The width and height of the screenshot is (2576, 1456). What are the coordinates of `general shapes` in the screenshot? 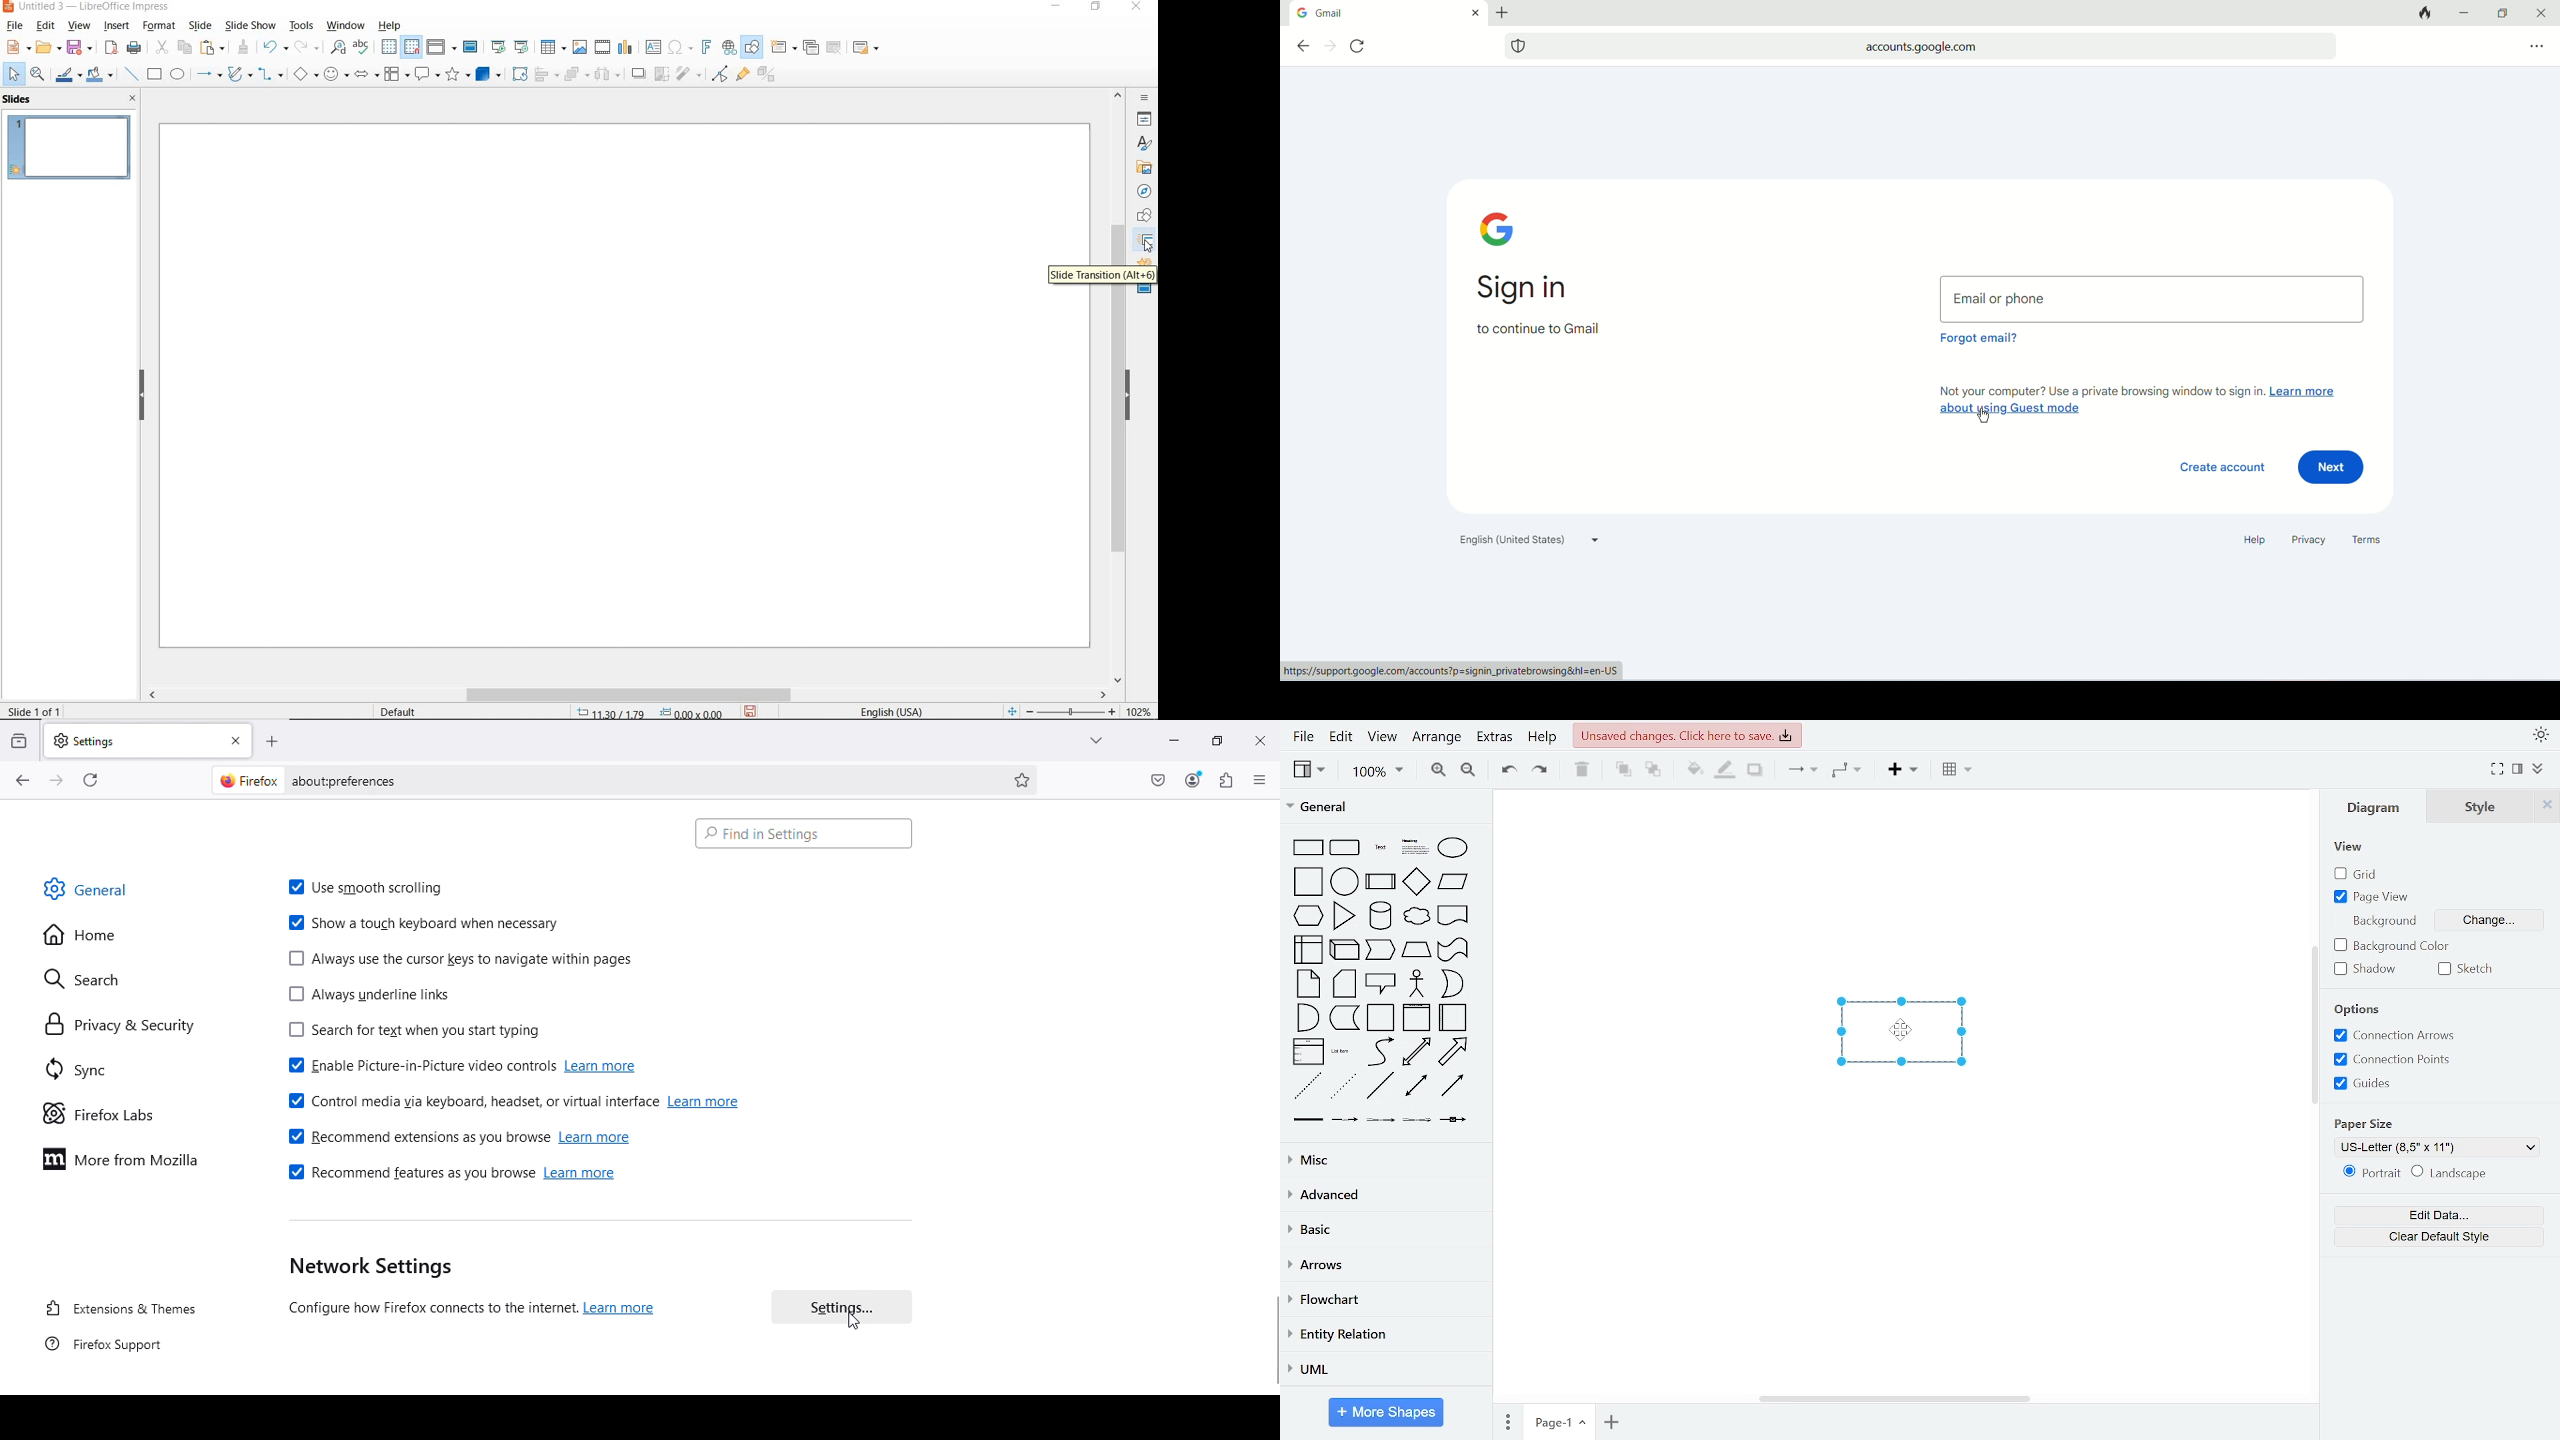 It's located at (1378, 915).